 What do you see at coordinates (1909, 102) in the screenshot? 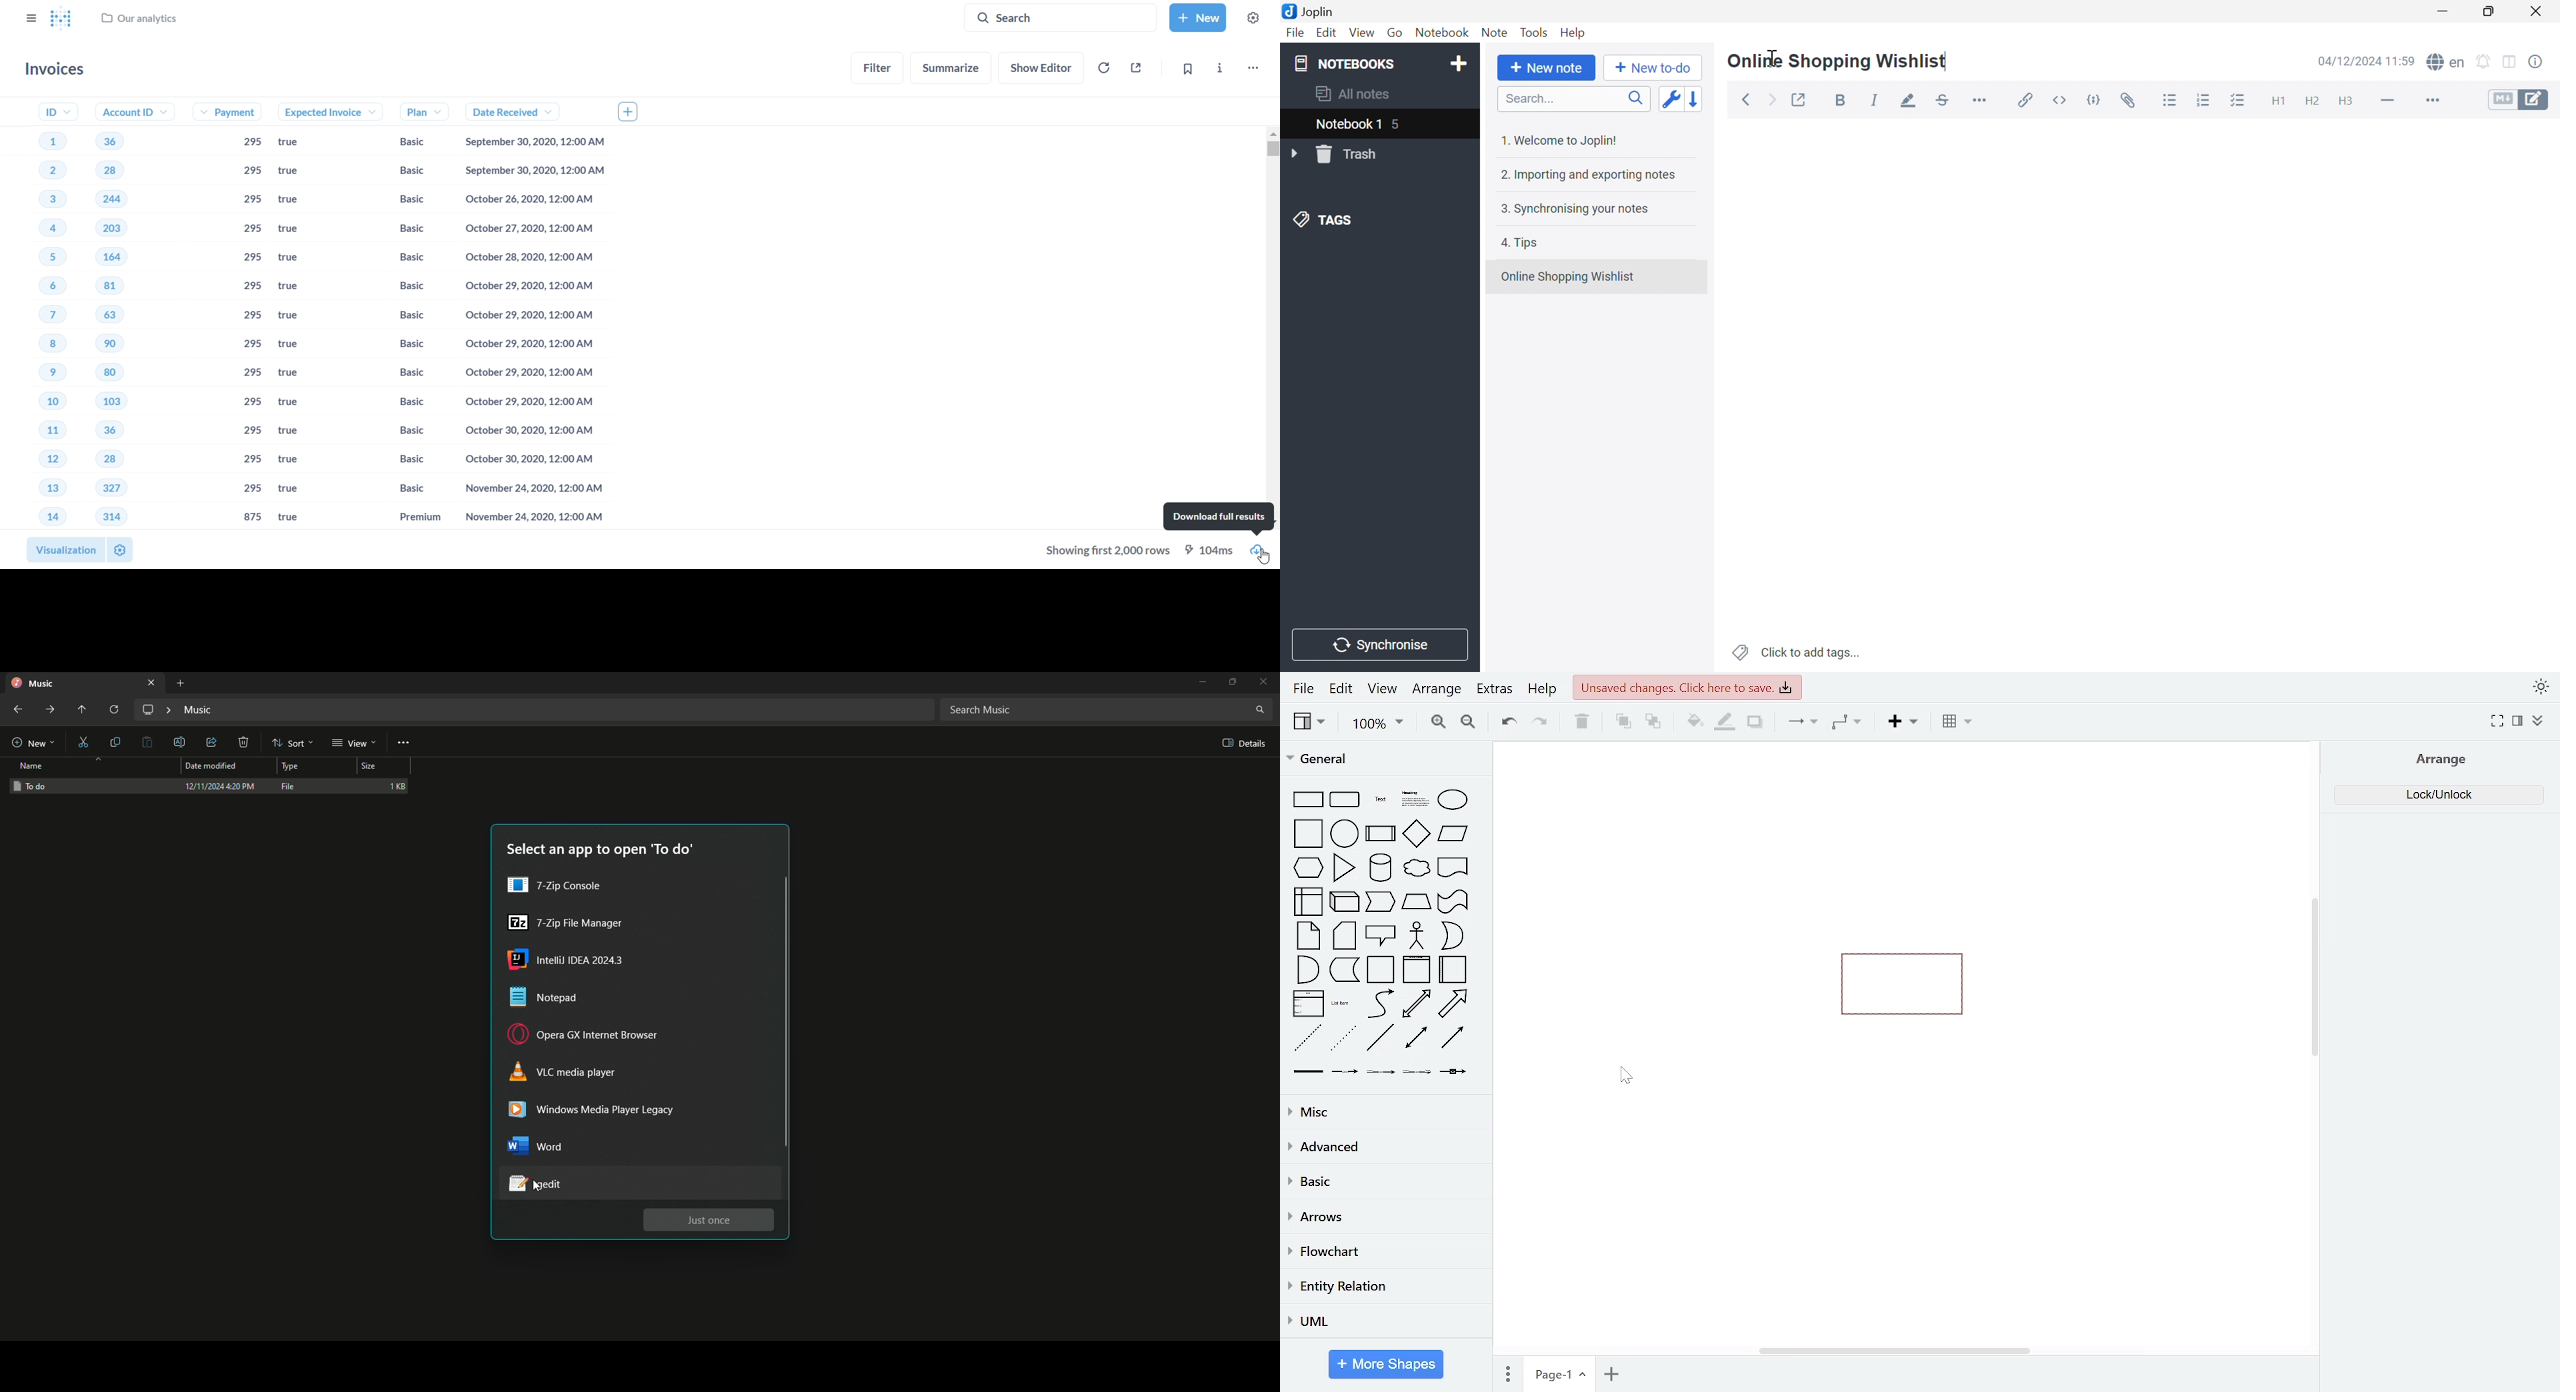
I see `Highlight` at bounding box center [1909, 102].